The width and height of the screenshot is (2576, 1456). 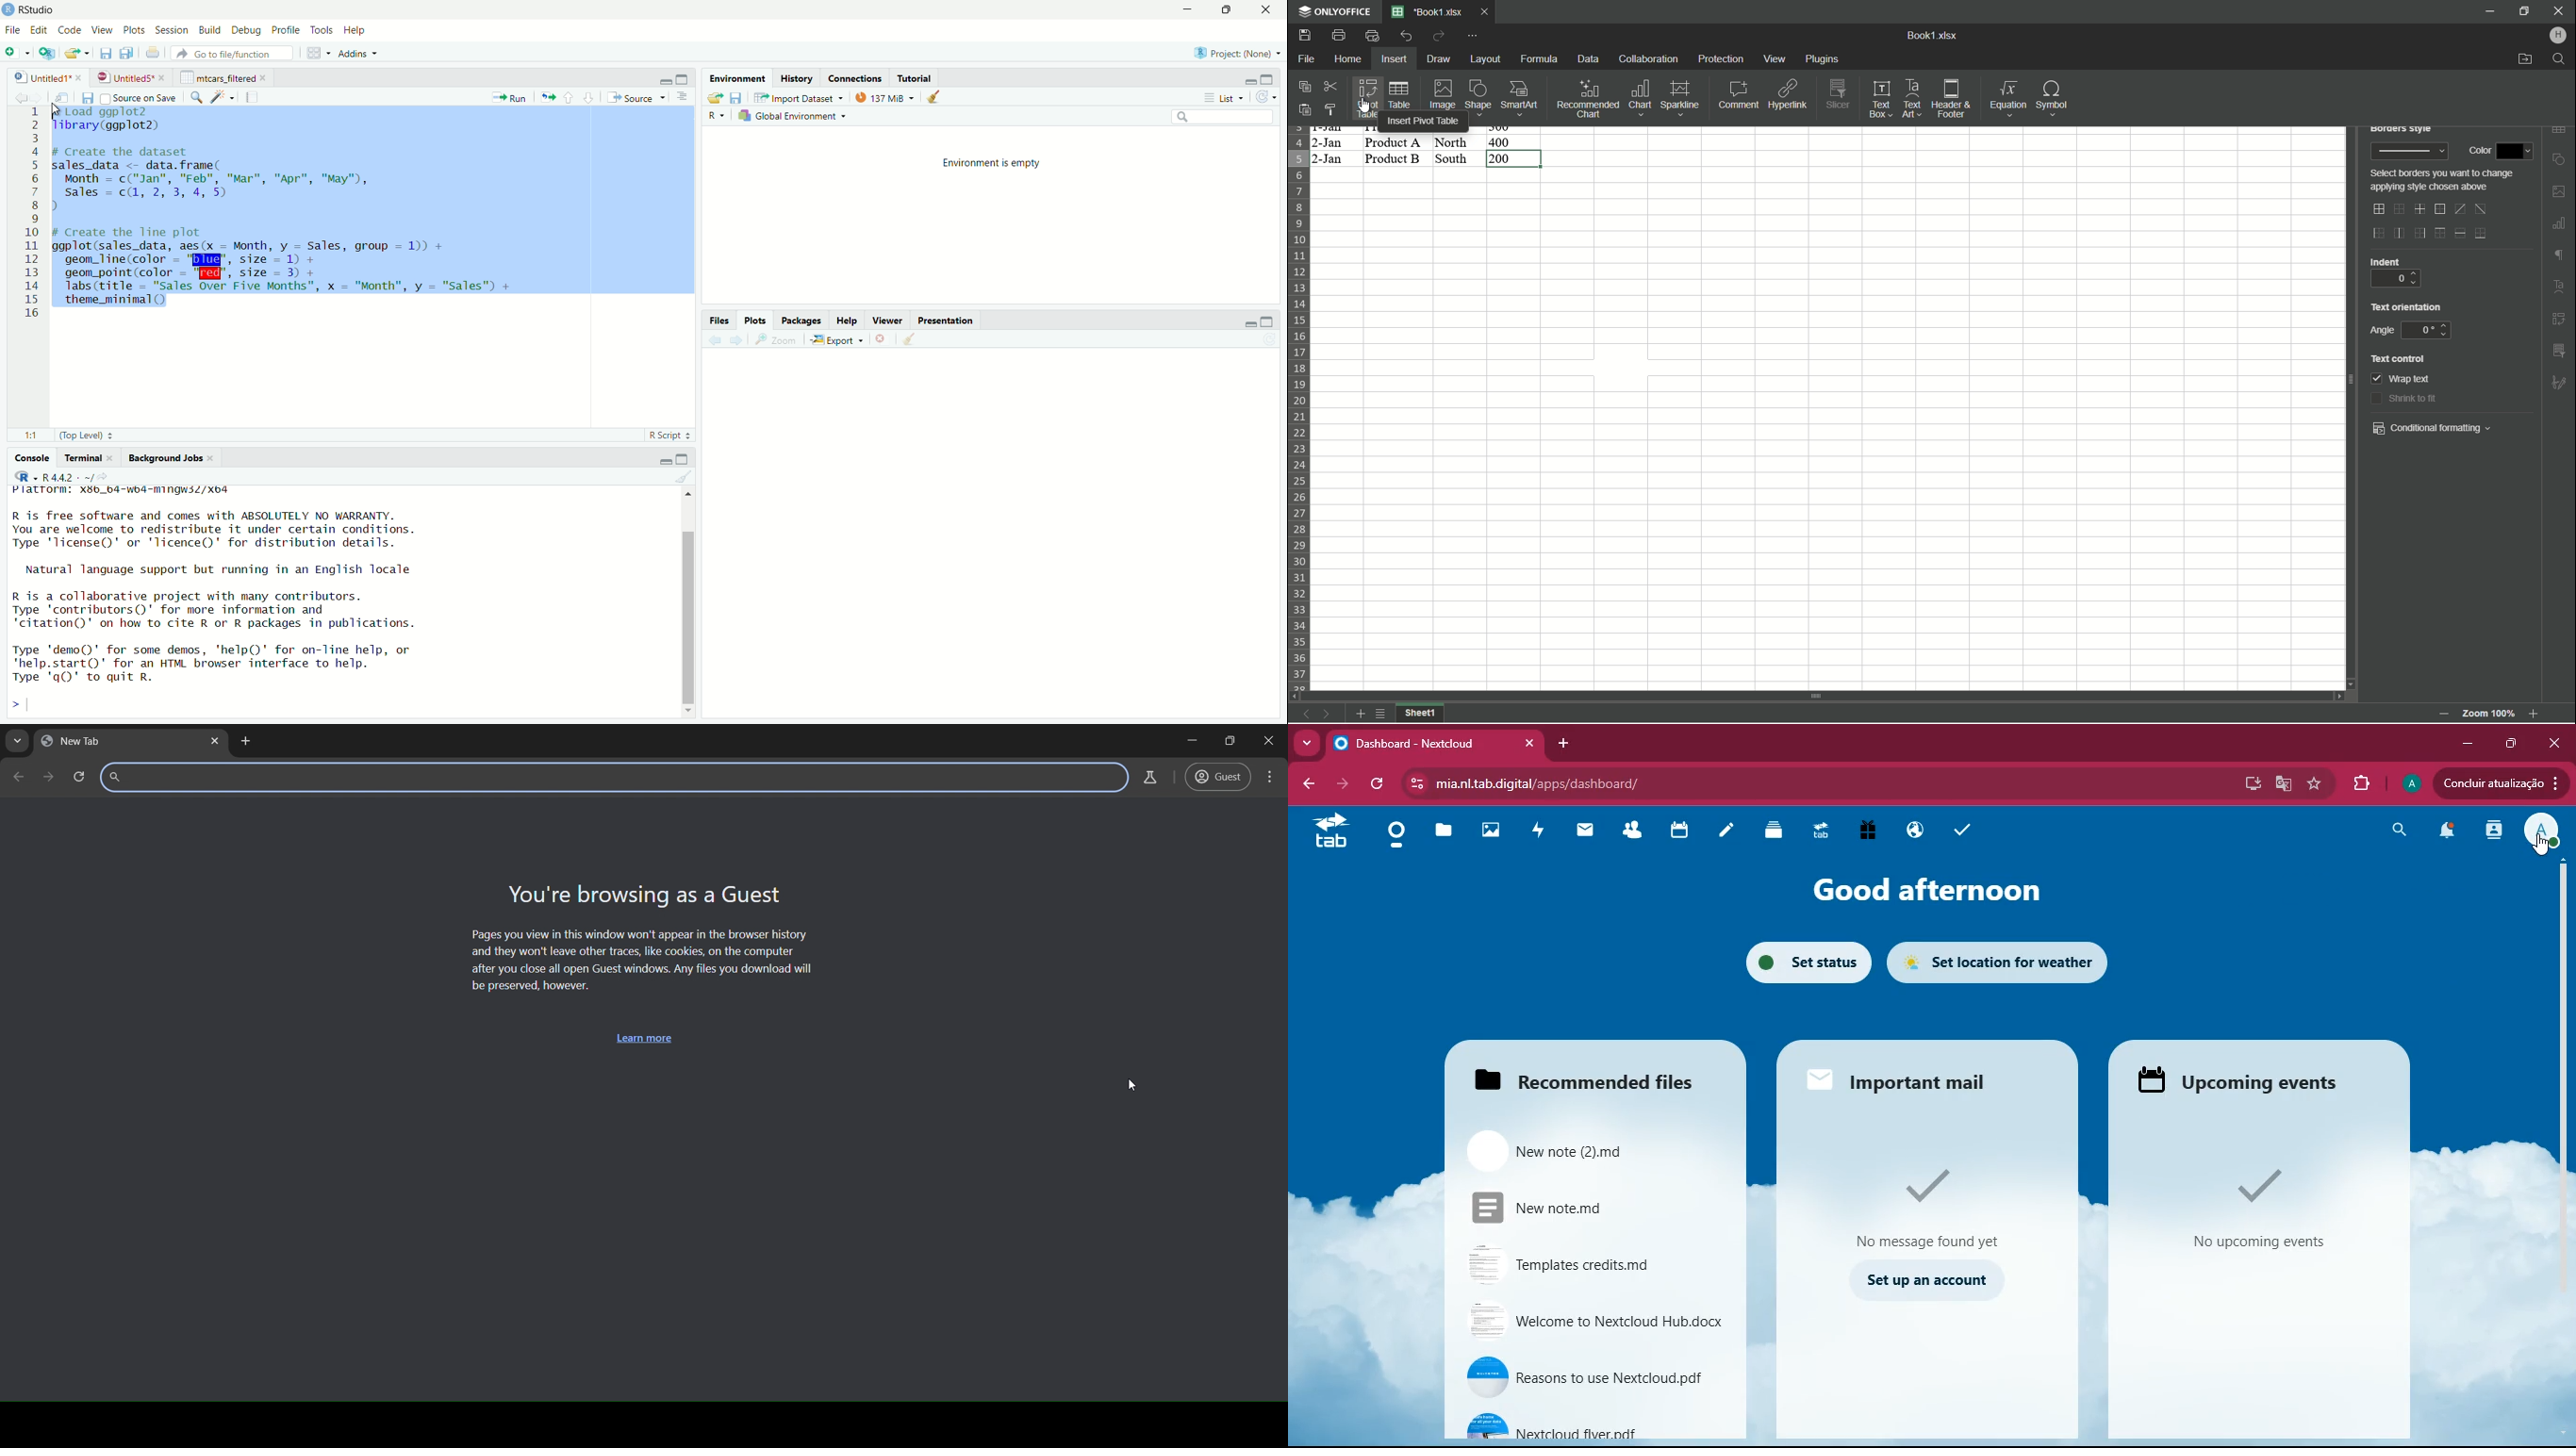 What do you see at coordinates (948, 322) in the screenshot?
I see `presentation` at bounding box center [948, 322].